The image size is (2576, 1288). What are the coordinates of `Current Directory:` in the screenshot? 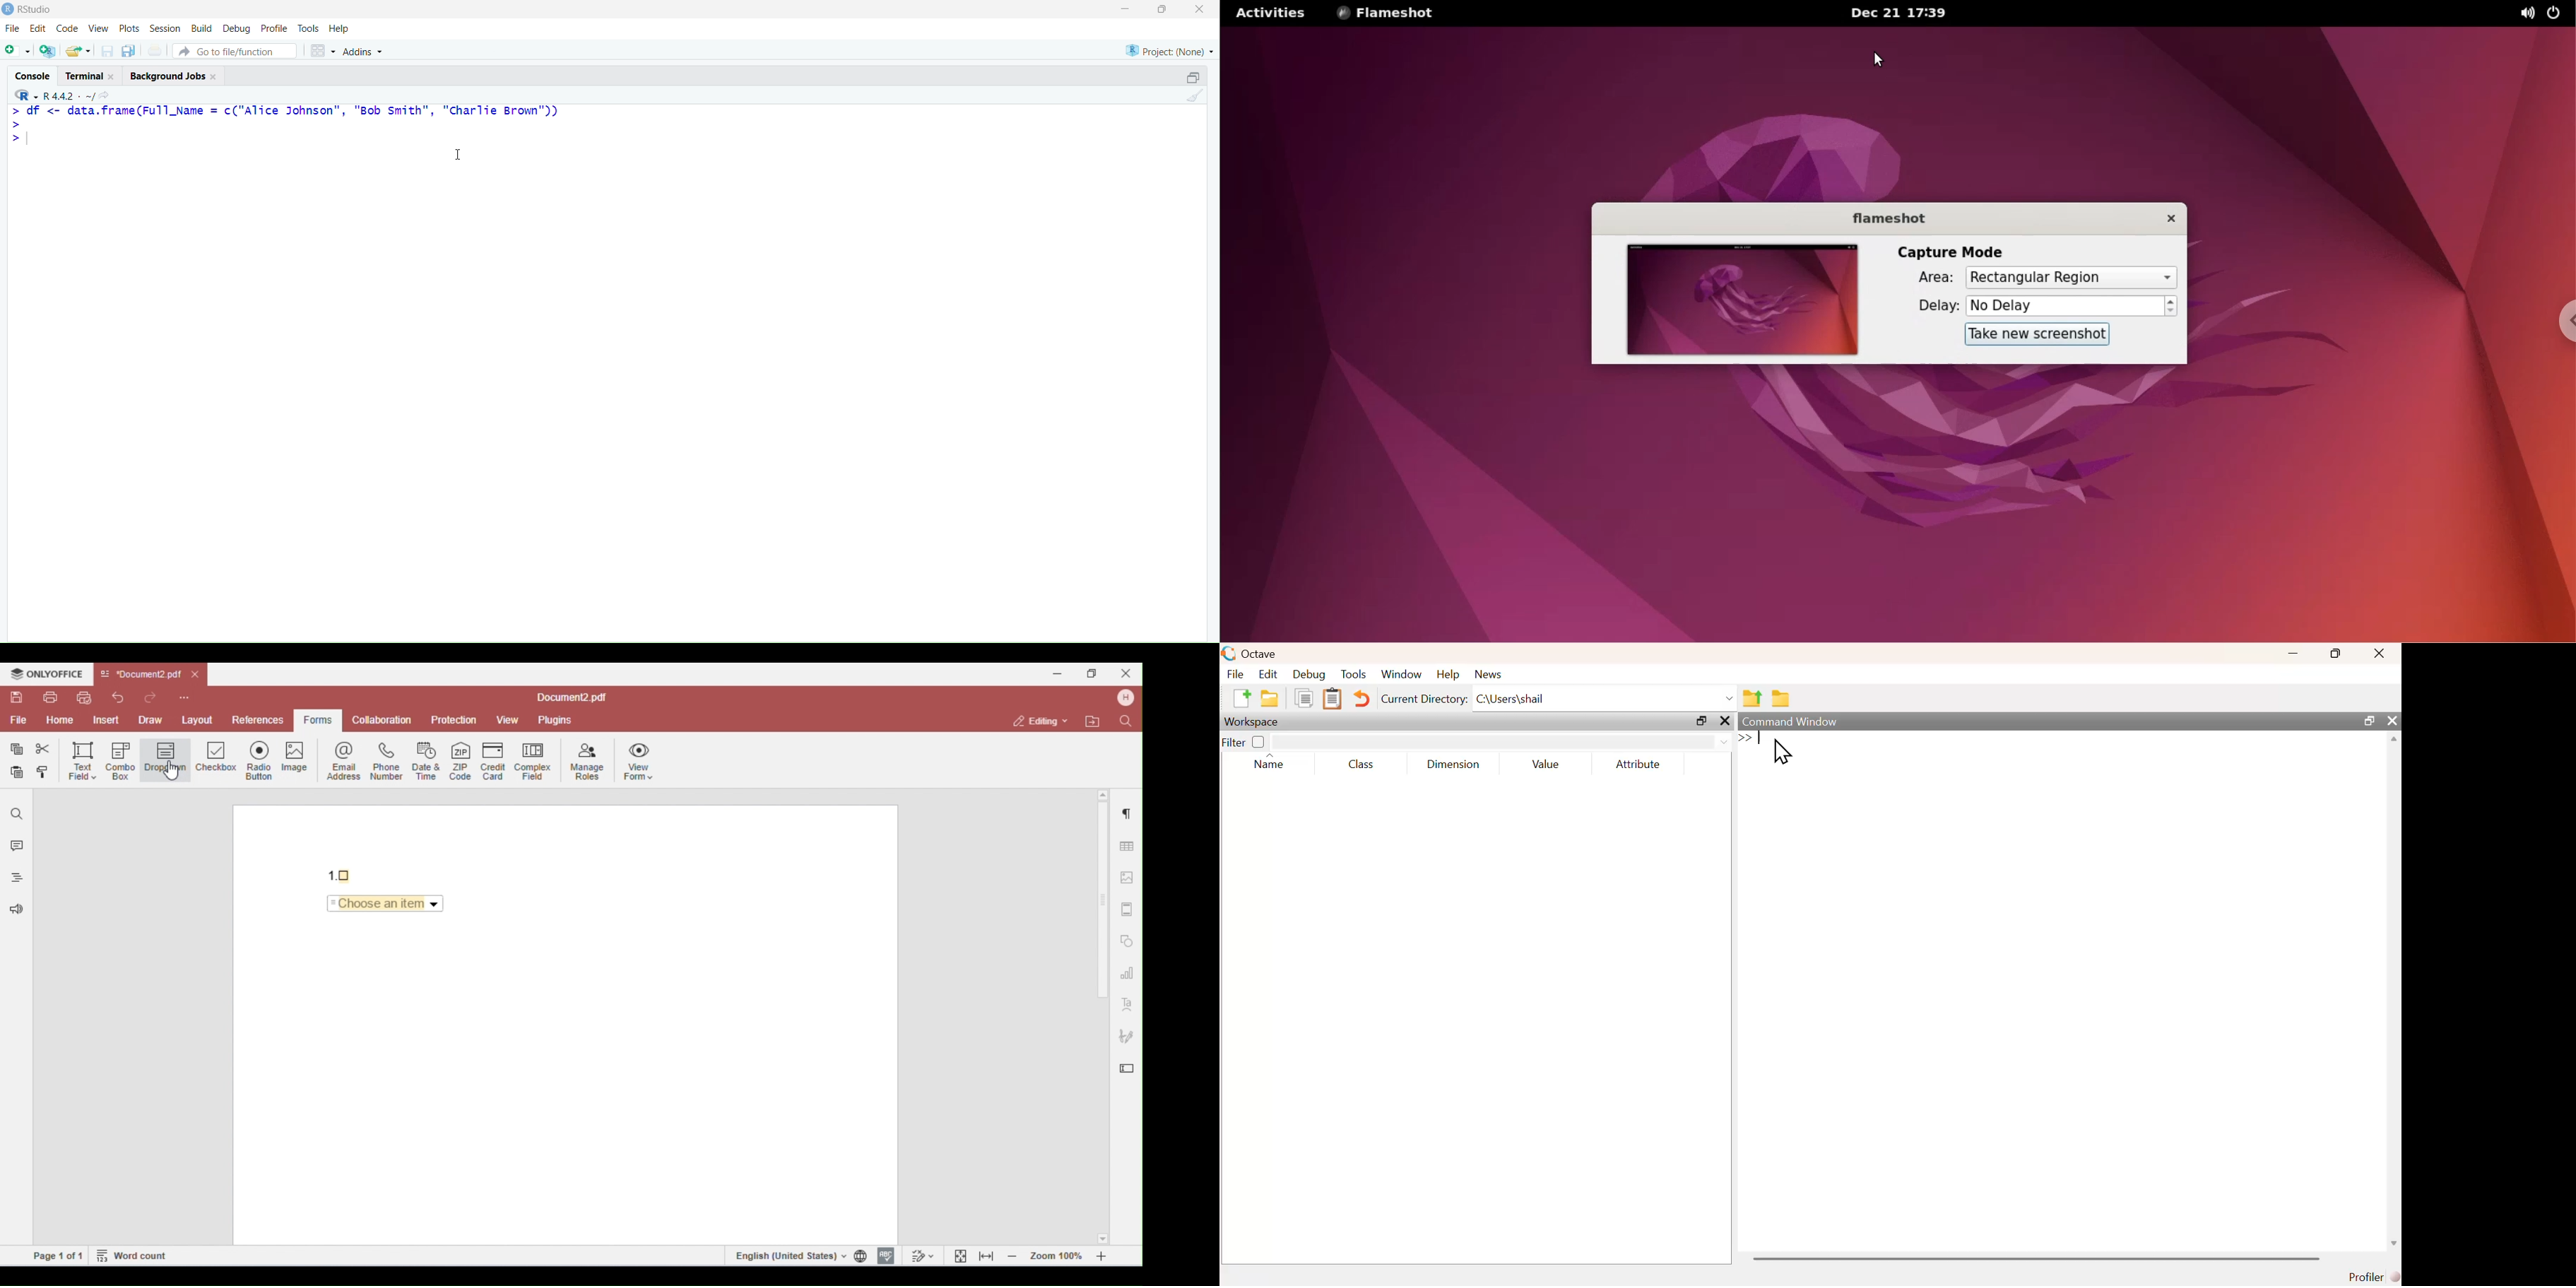 It's located at (1422, 700).